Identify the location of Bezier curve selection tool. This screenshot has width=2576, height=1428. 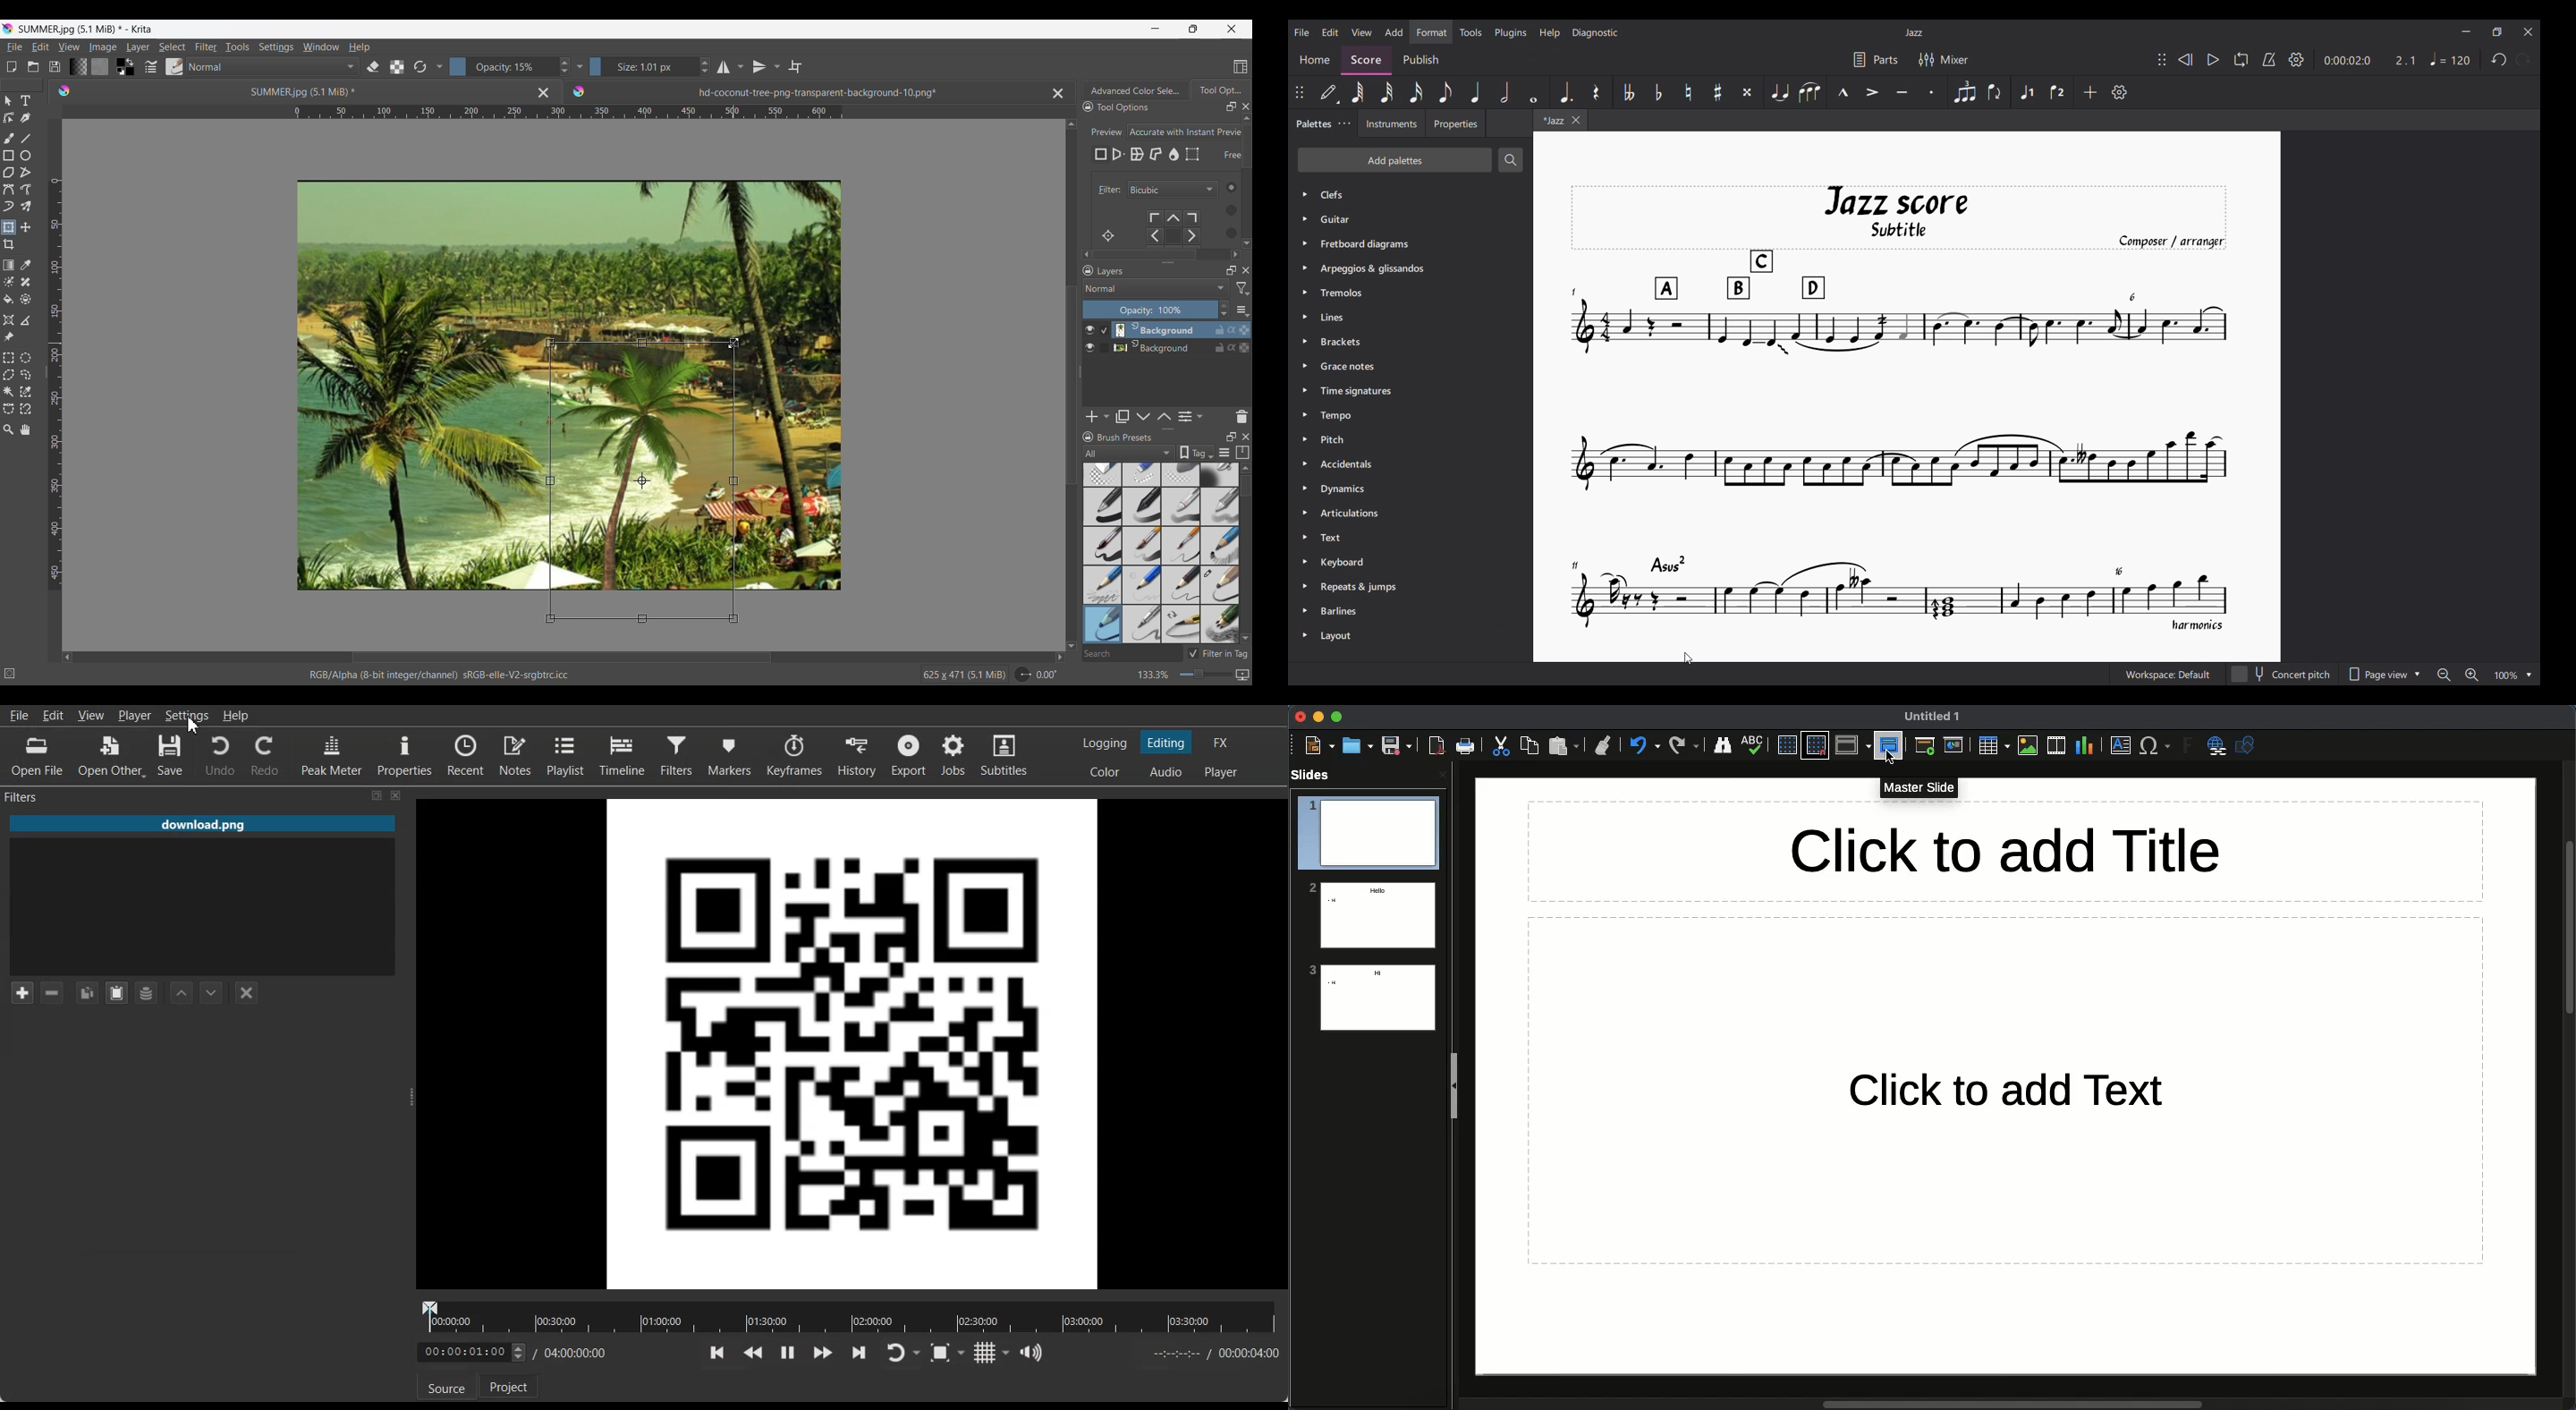
(8, 408).